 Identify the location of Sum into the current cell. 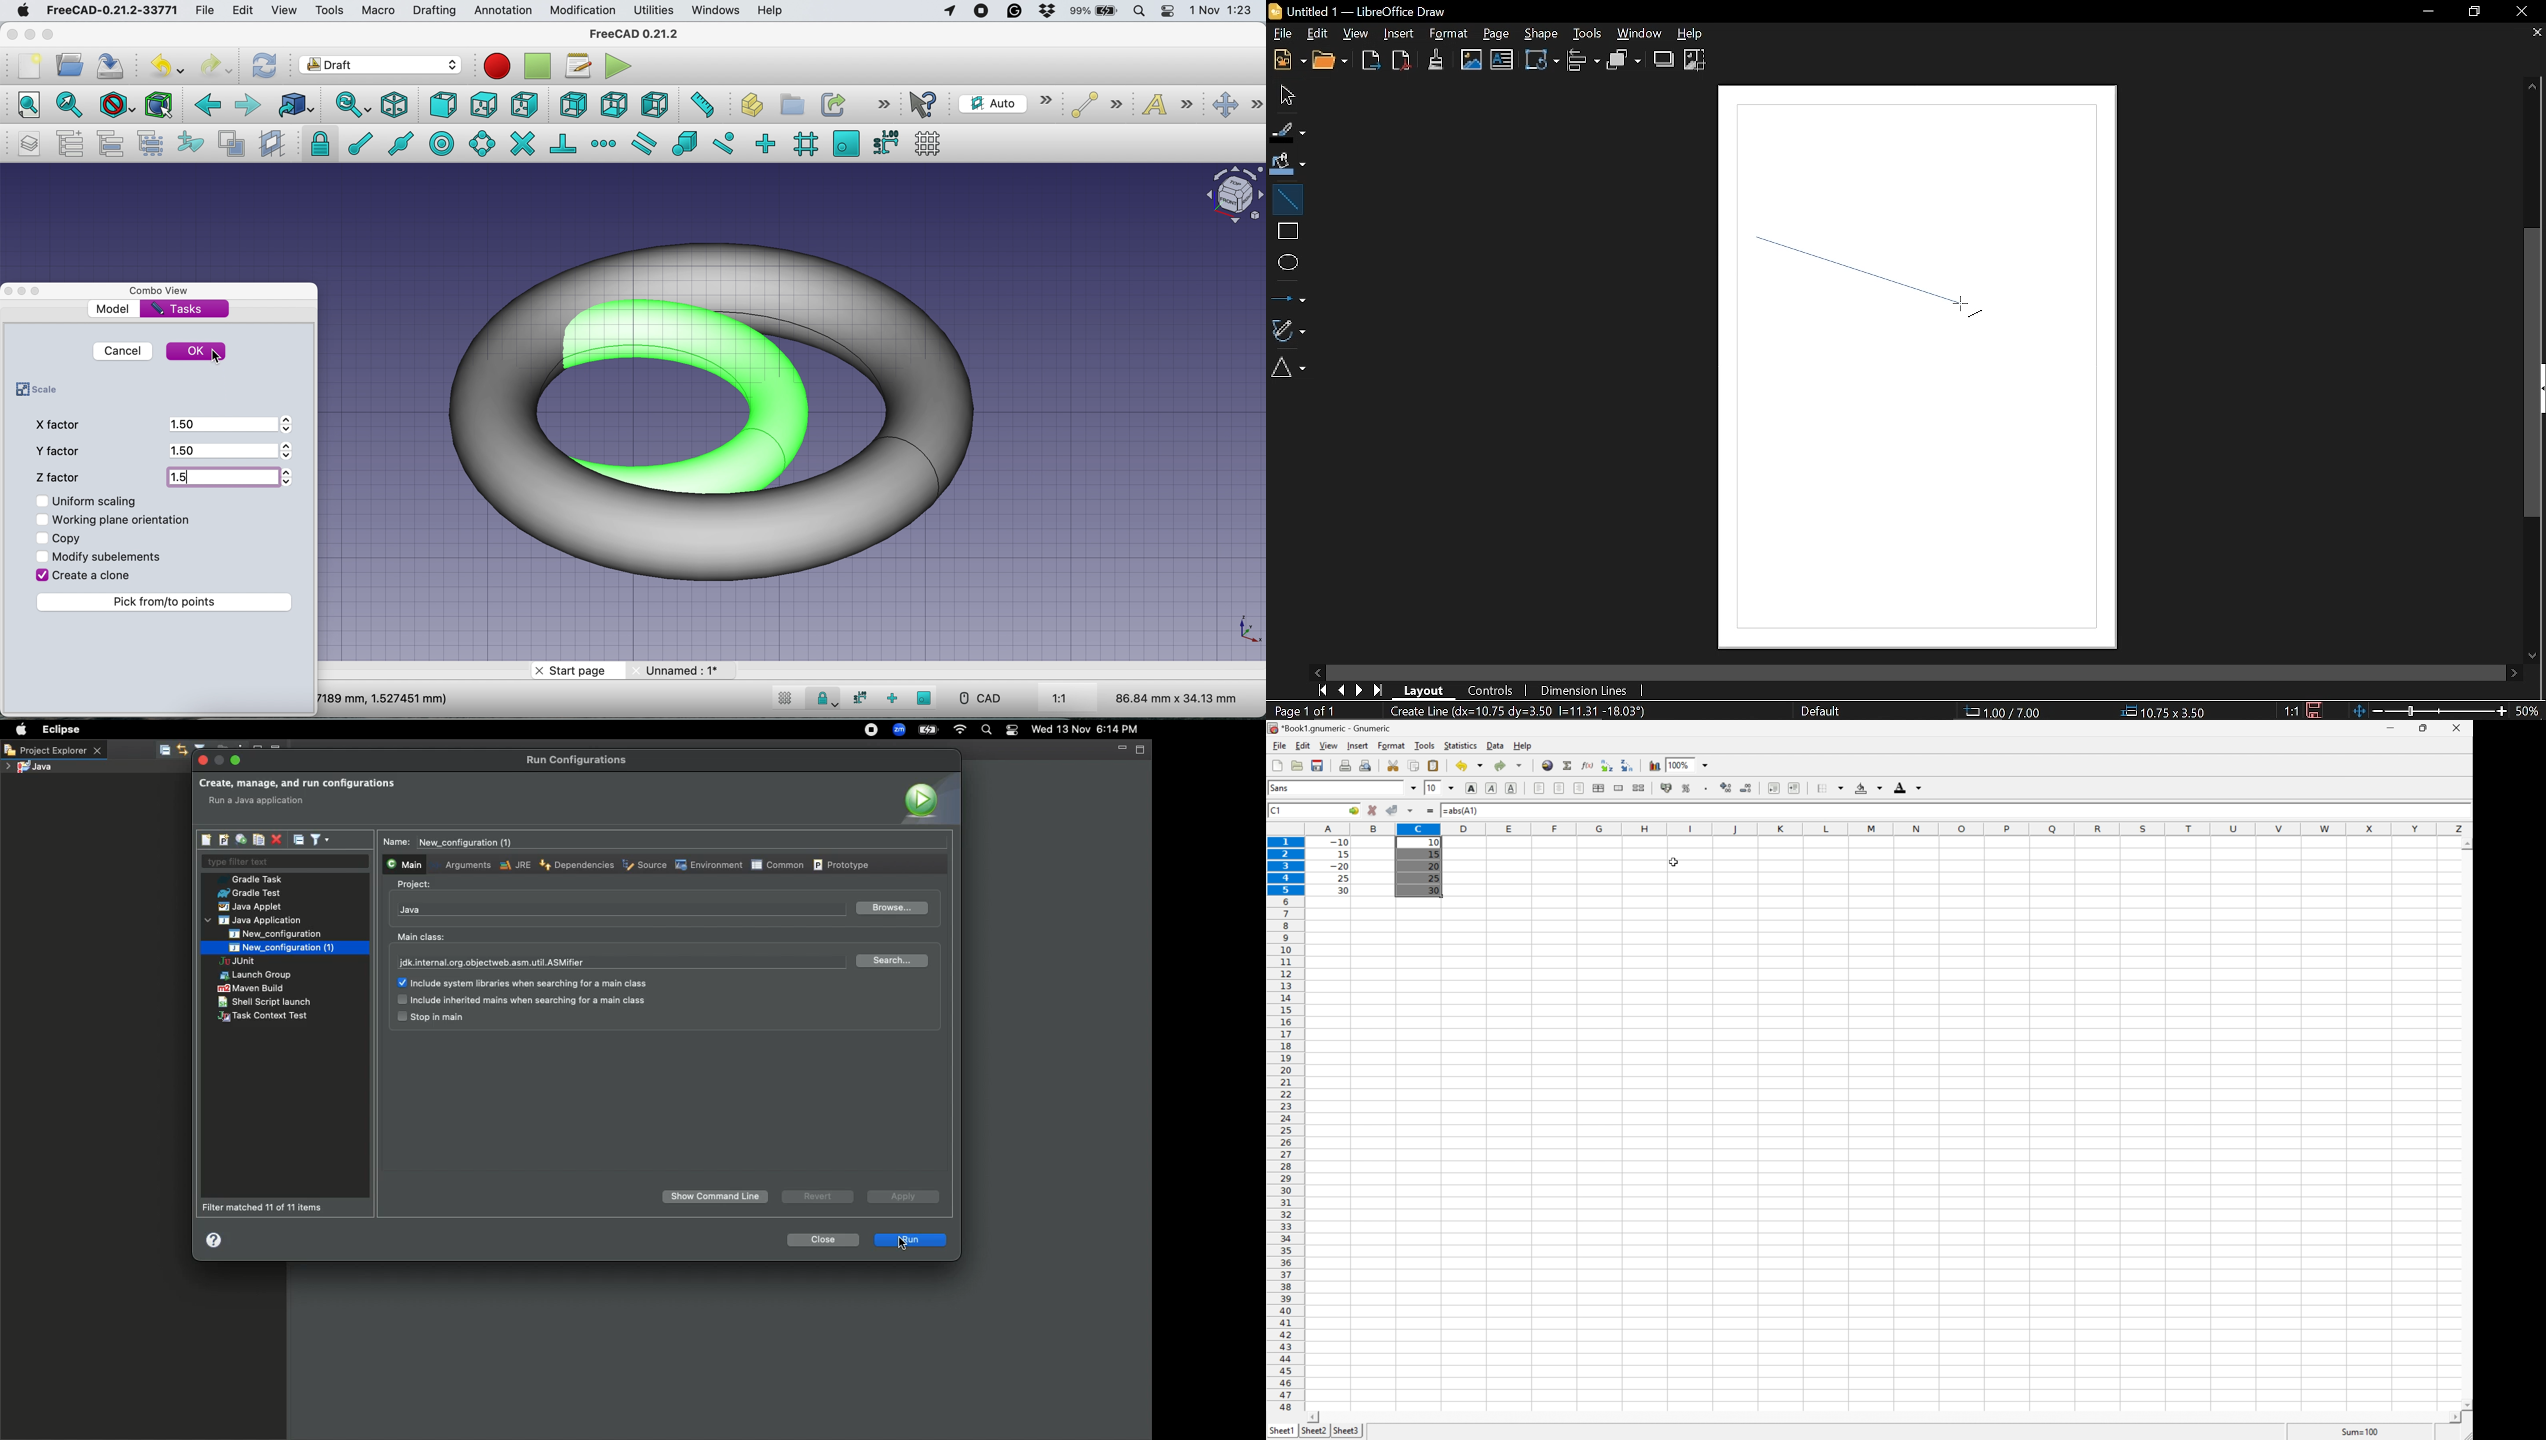
(1568, 765).